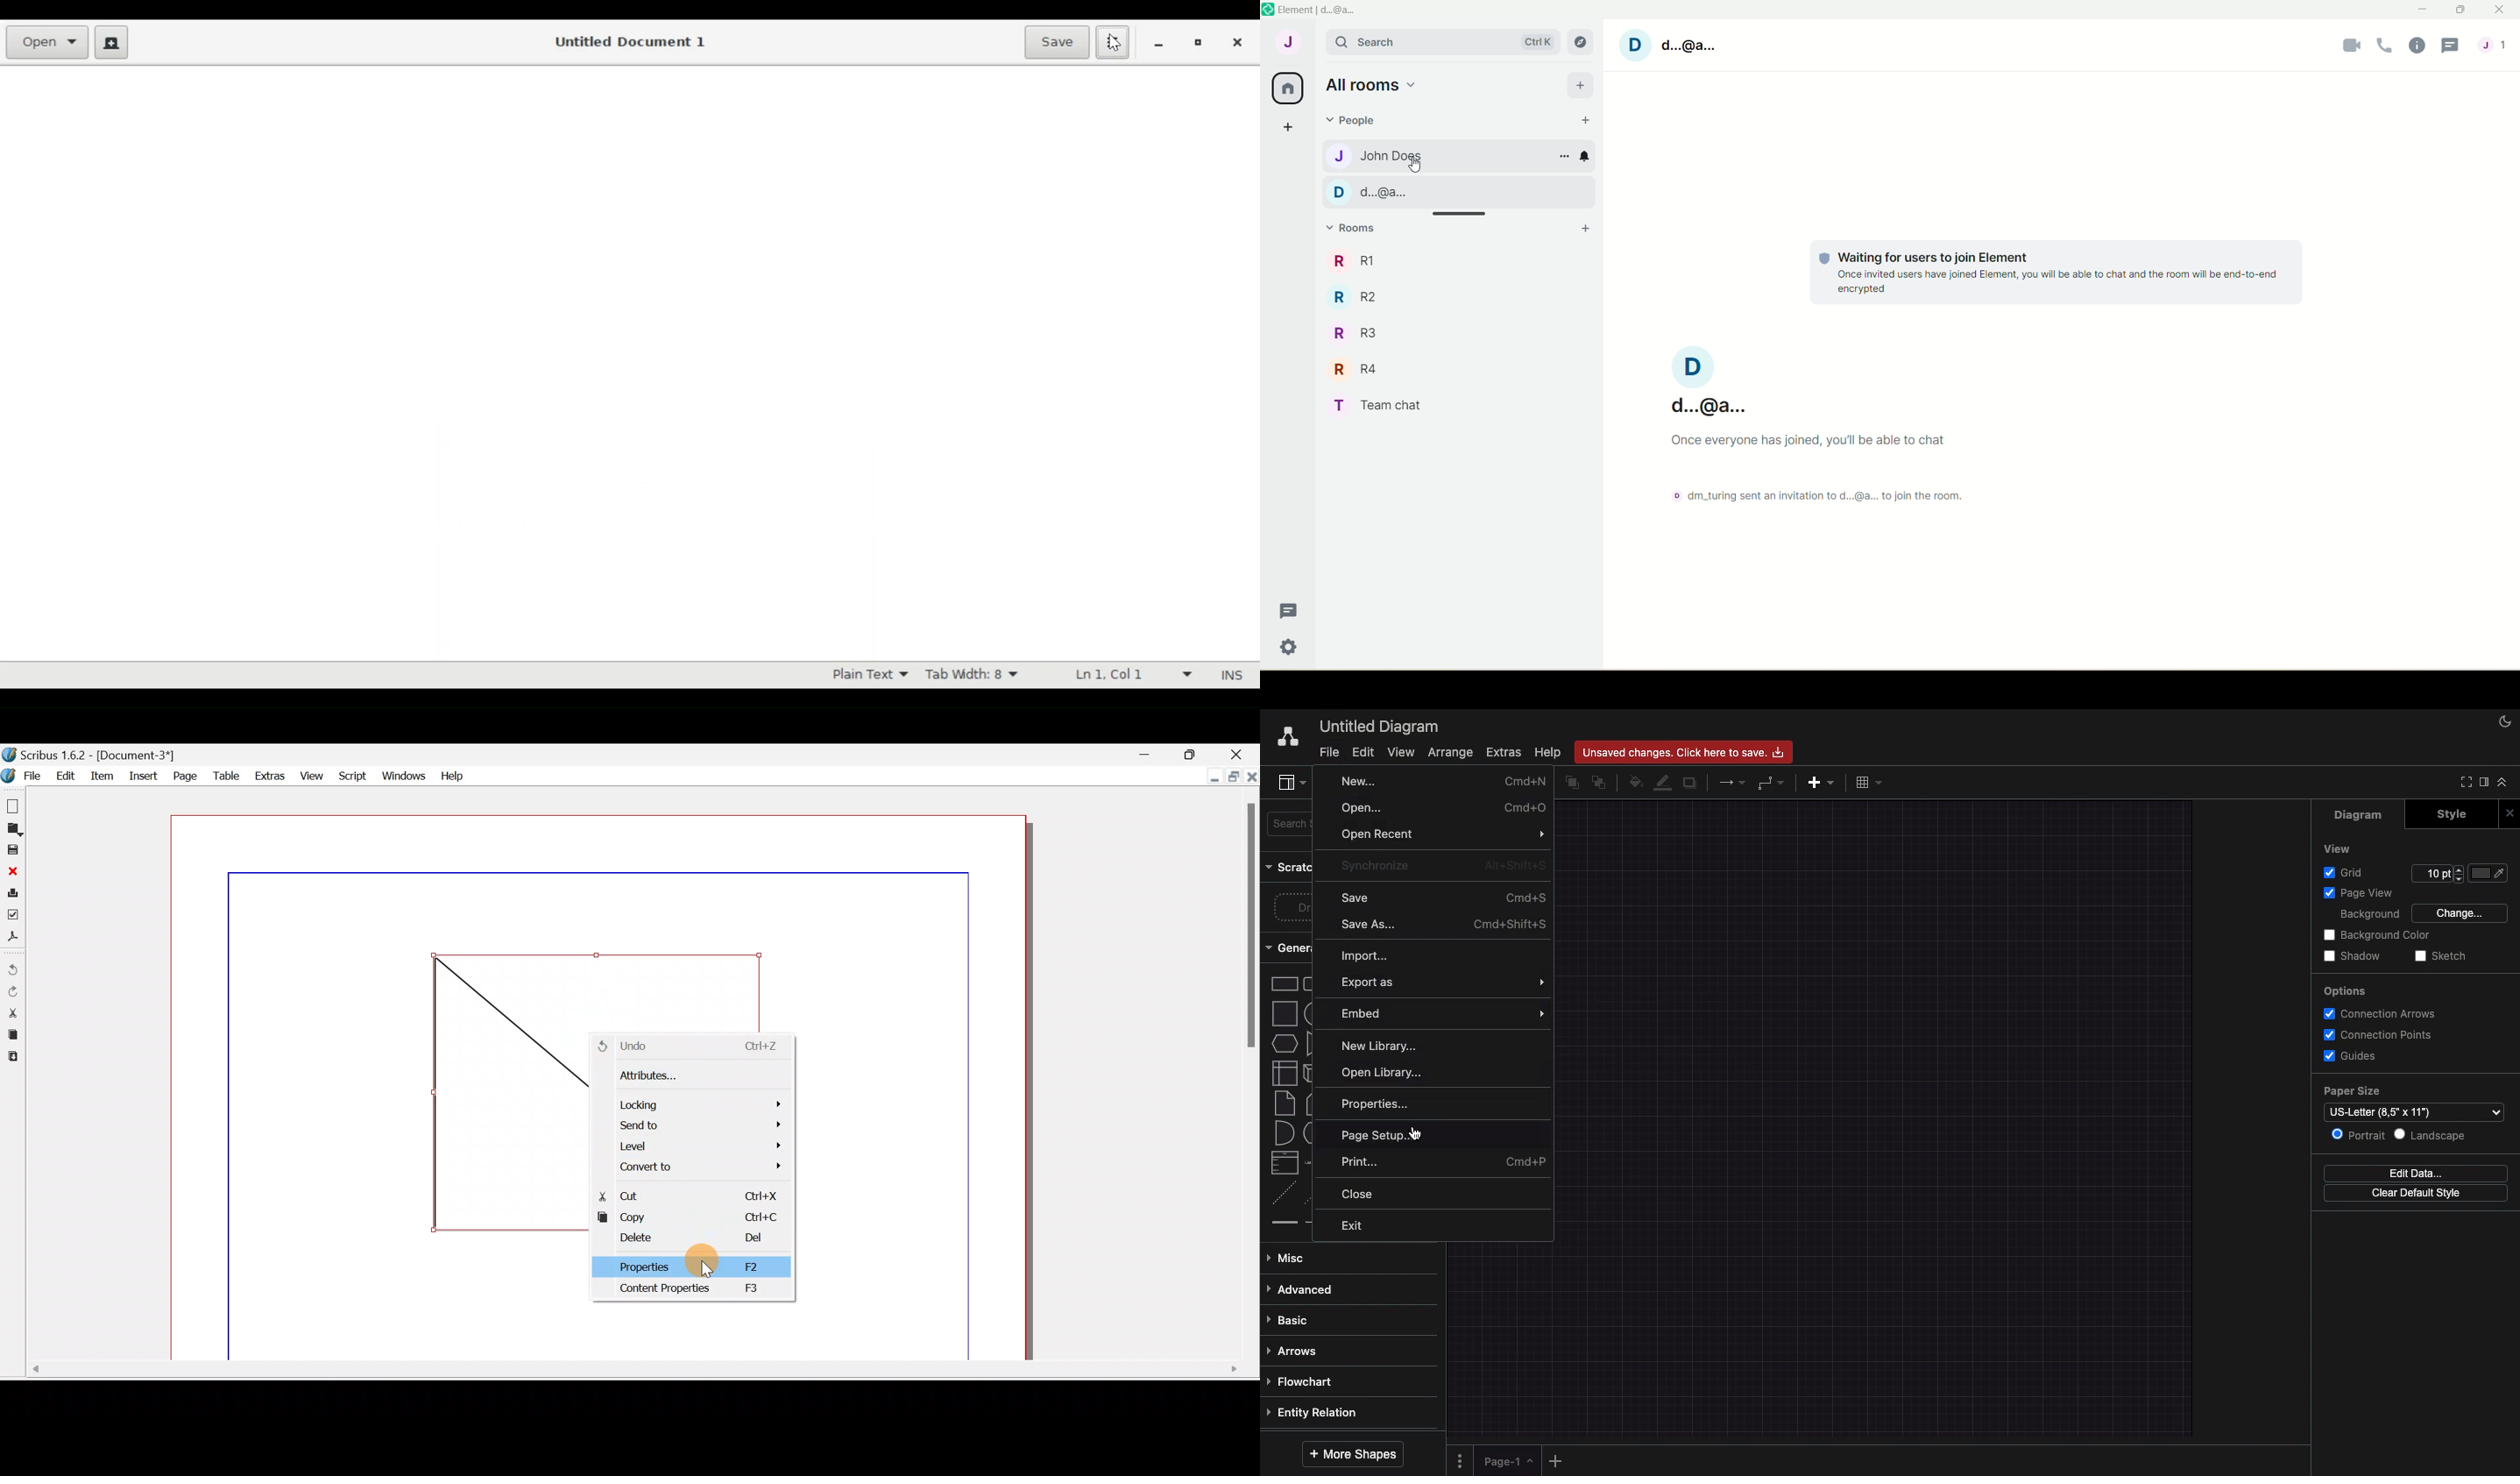 Image resolution: width=2520 pixels, height=1484 pixels. What do you see at coordinates (2464, 781) in the screenshot?
I see `Full screen` at bounding box center [2464, 781].